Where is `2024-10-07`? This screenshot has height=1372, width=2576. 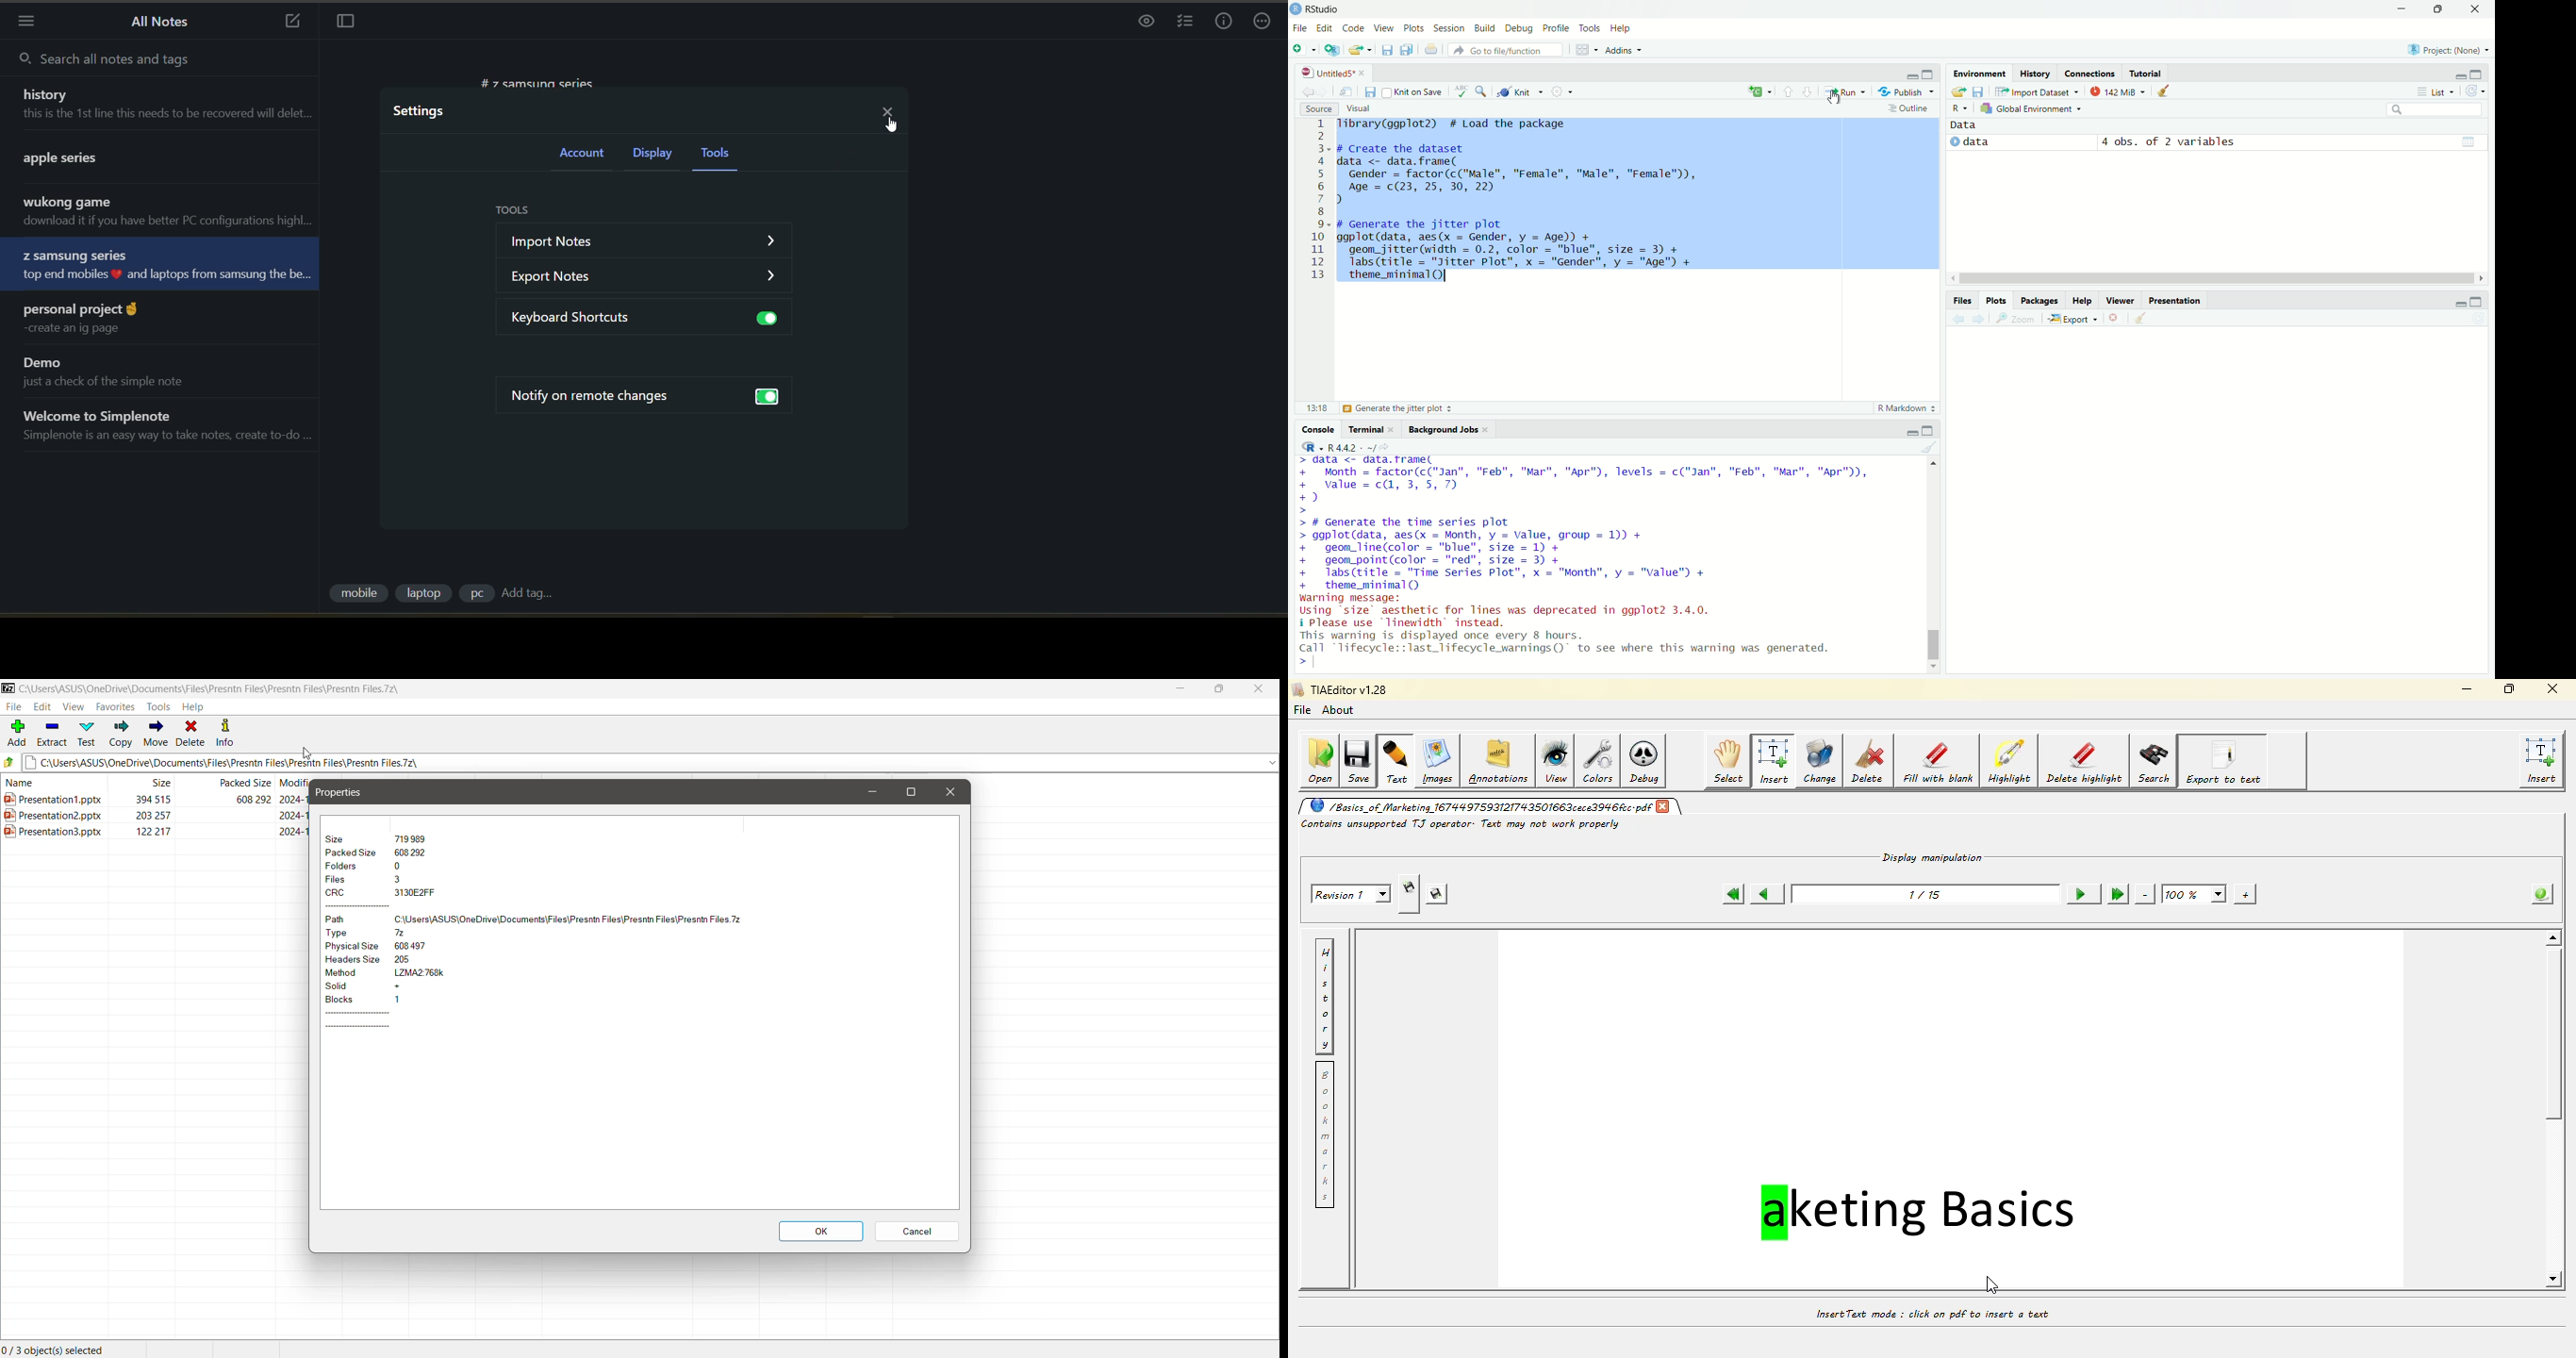 2024-10-07 is located at coordinates (294, 800).